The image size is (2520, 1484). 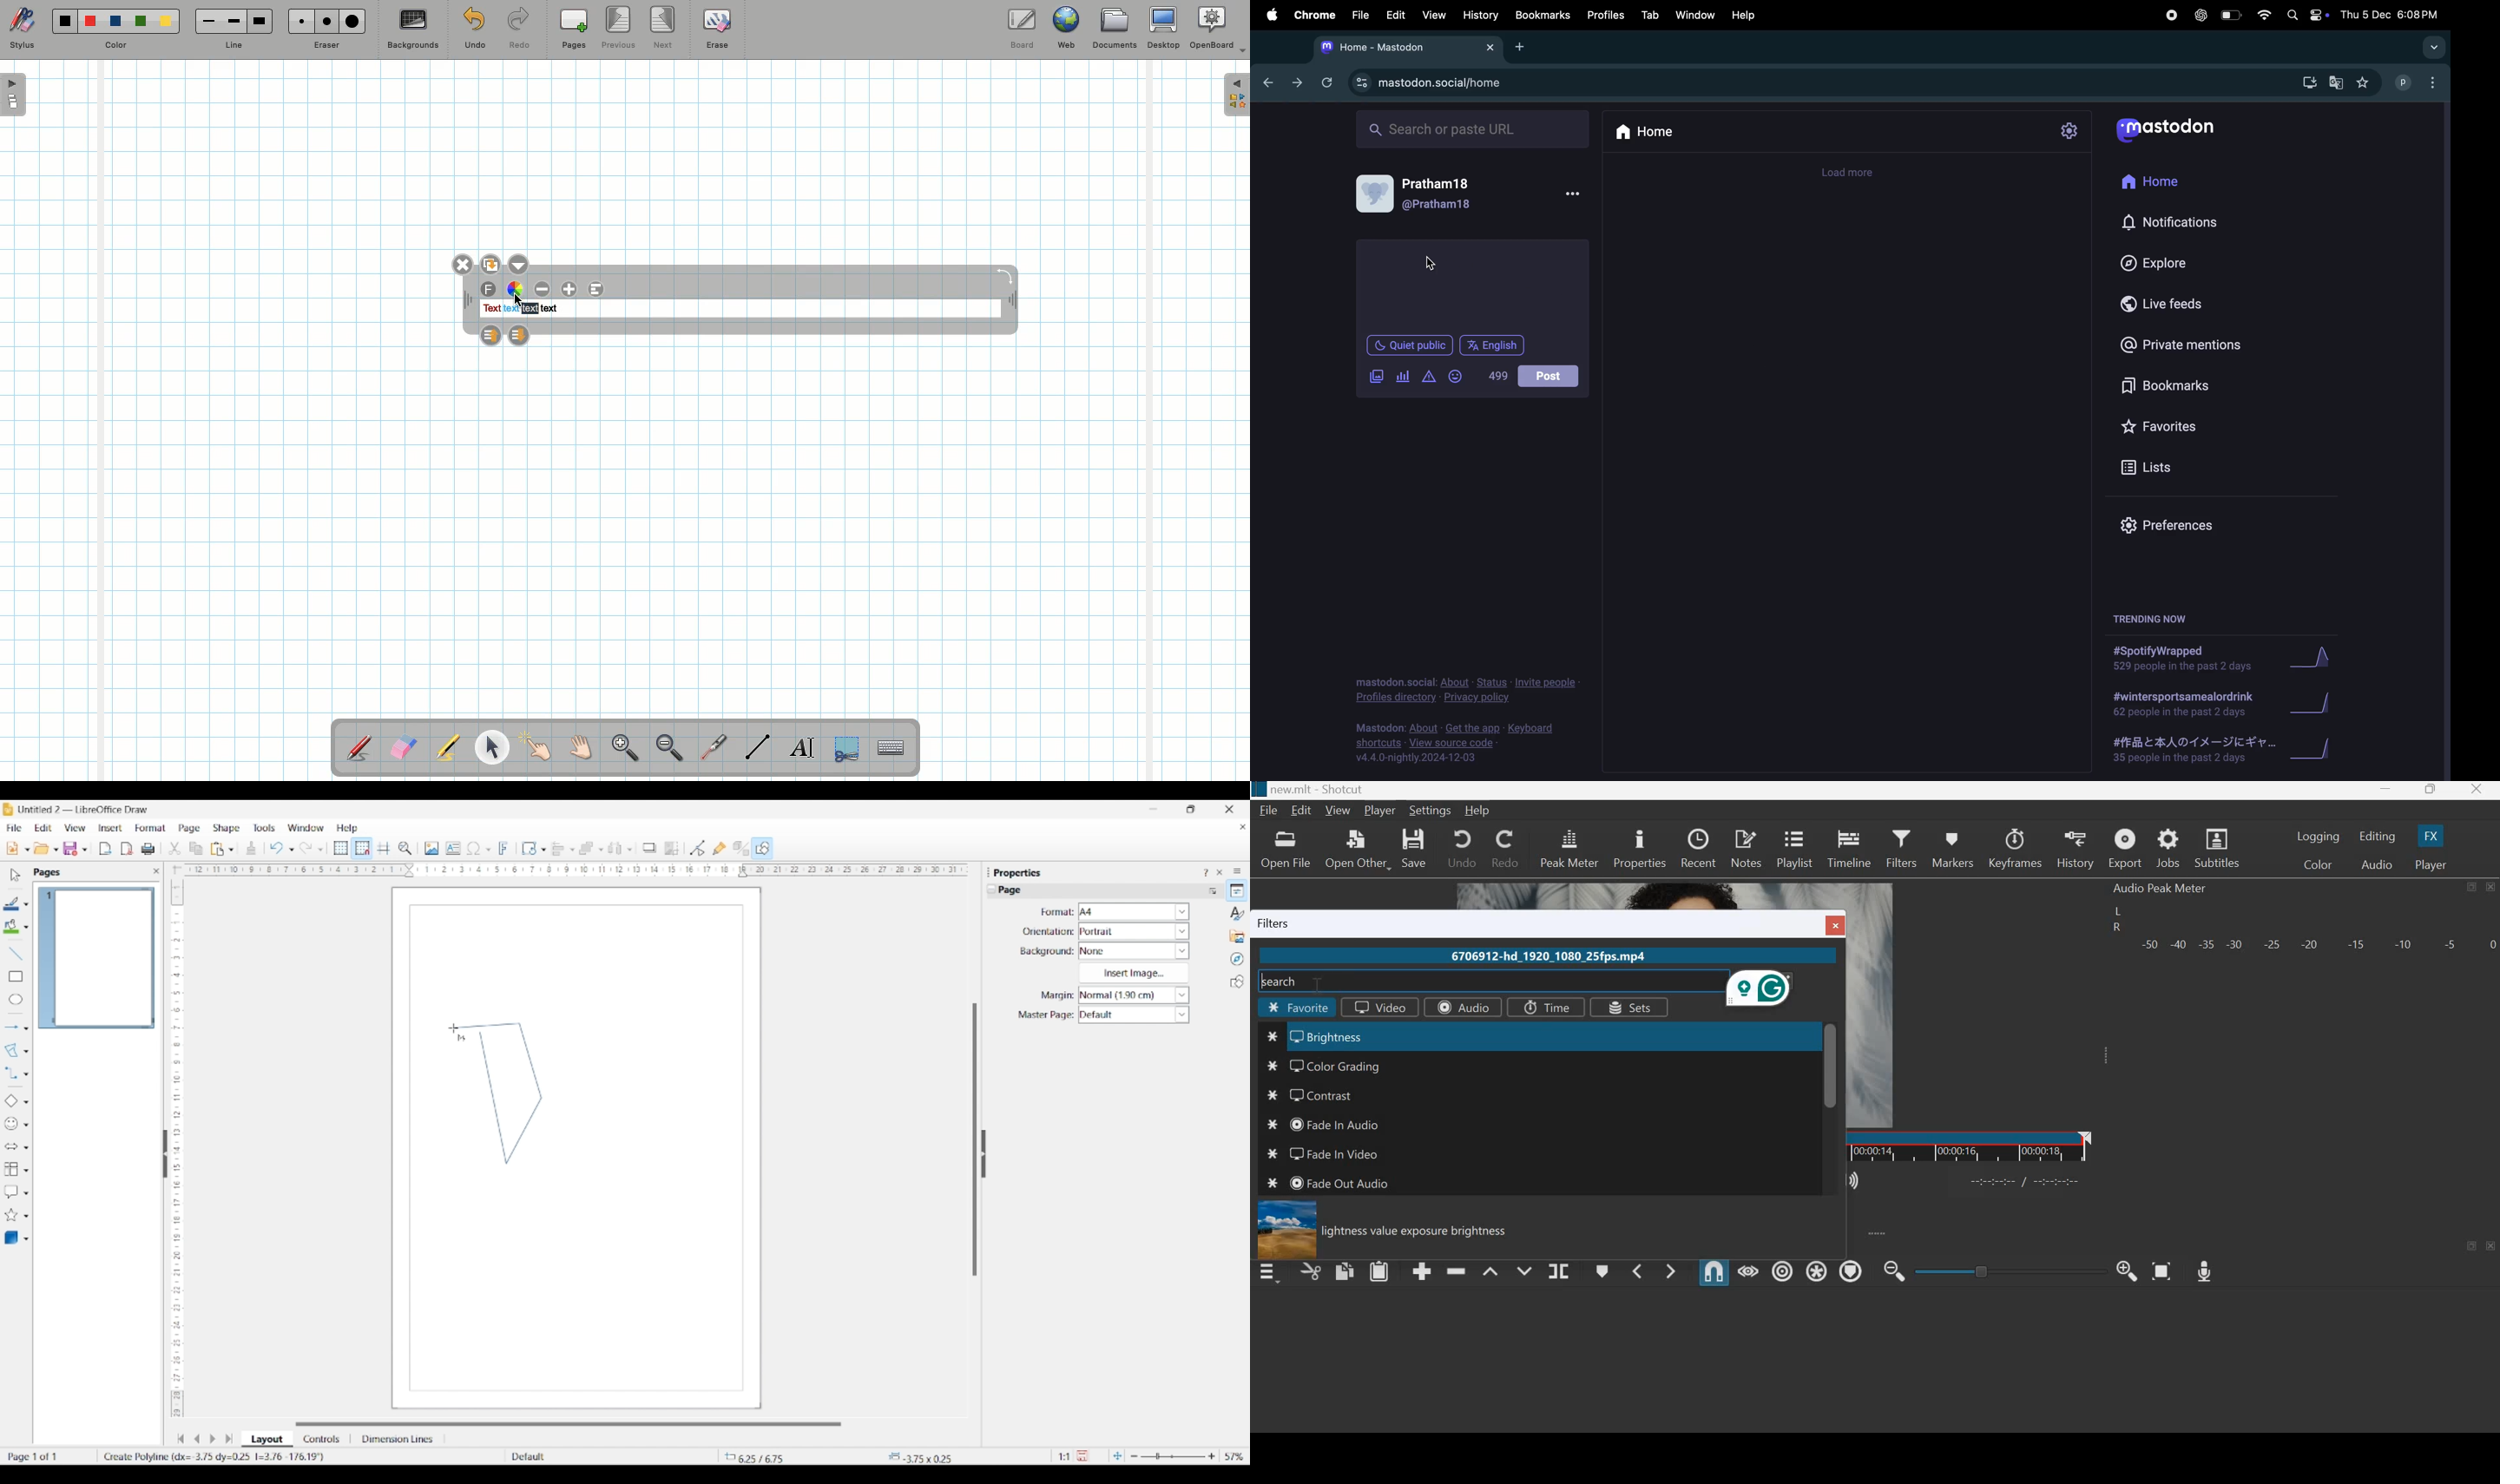 What do you see at coordinates (488, 849) in the screenshot?
I see `Special character options` at bounding box center [488, 849].